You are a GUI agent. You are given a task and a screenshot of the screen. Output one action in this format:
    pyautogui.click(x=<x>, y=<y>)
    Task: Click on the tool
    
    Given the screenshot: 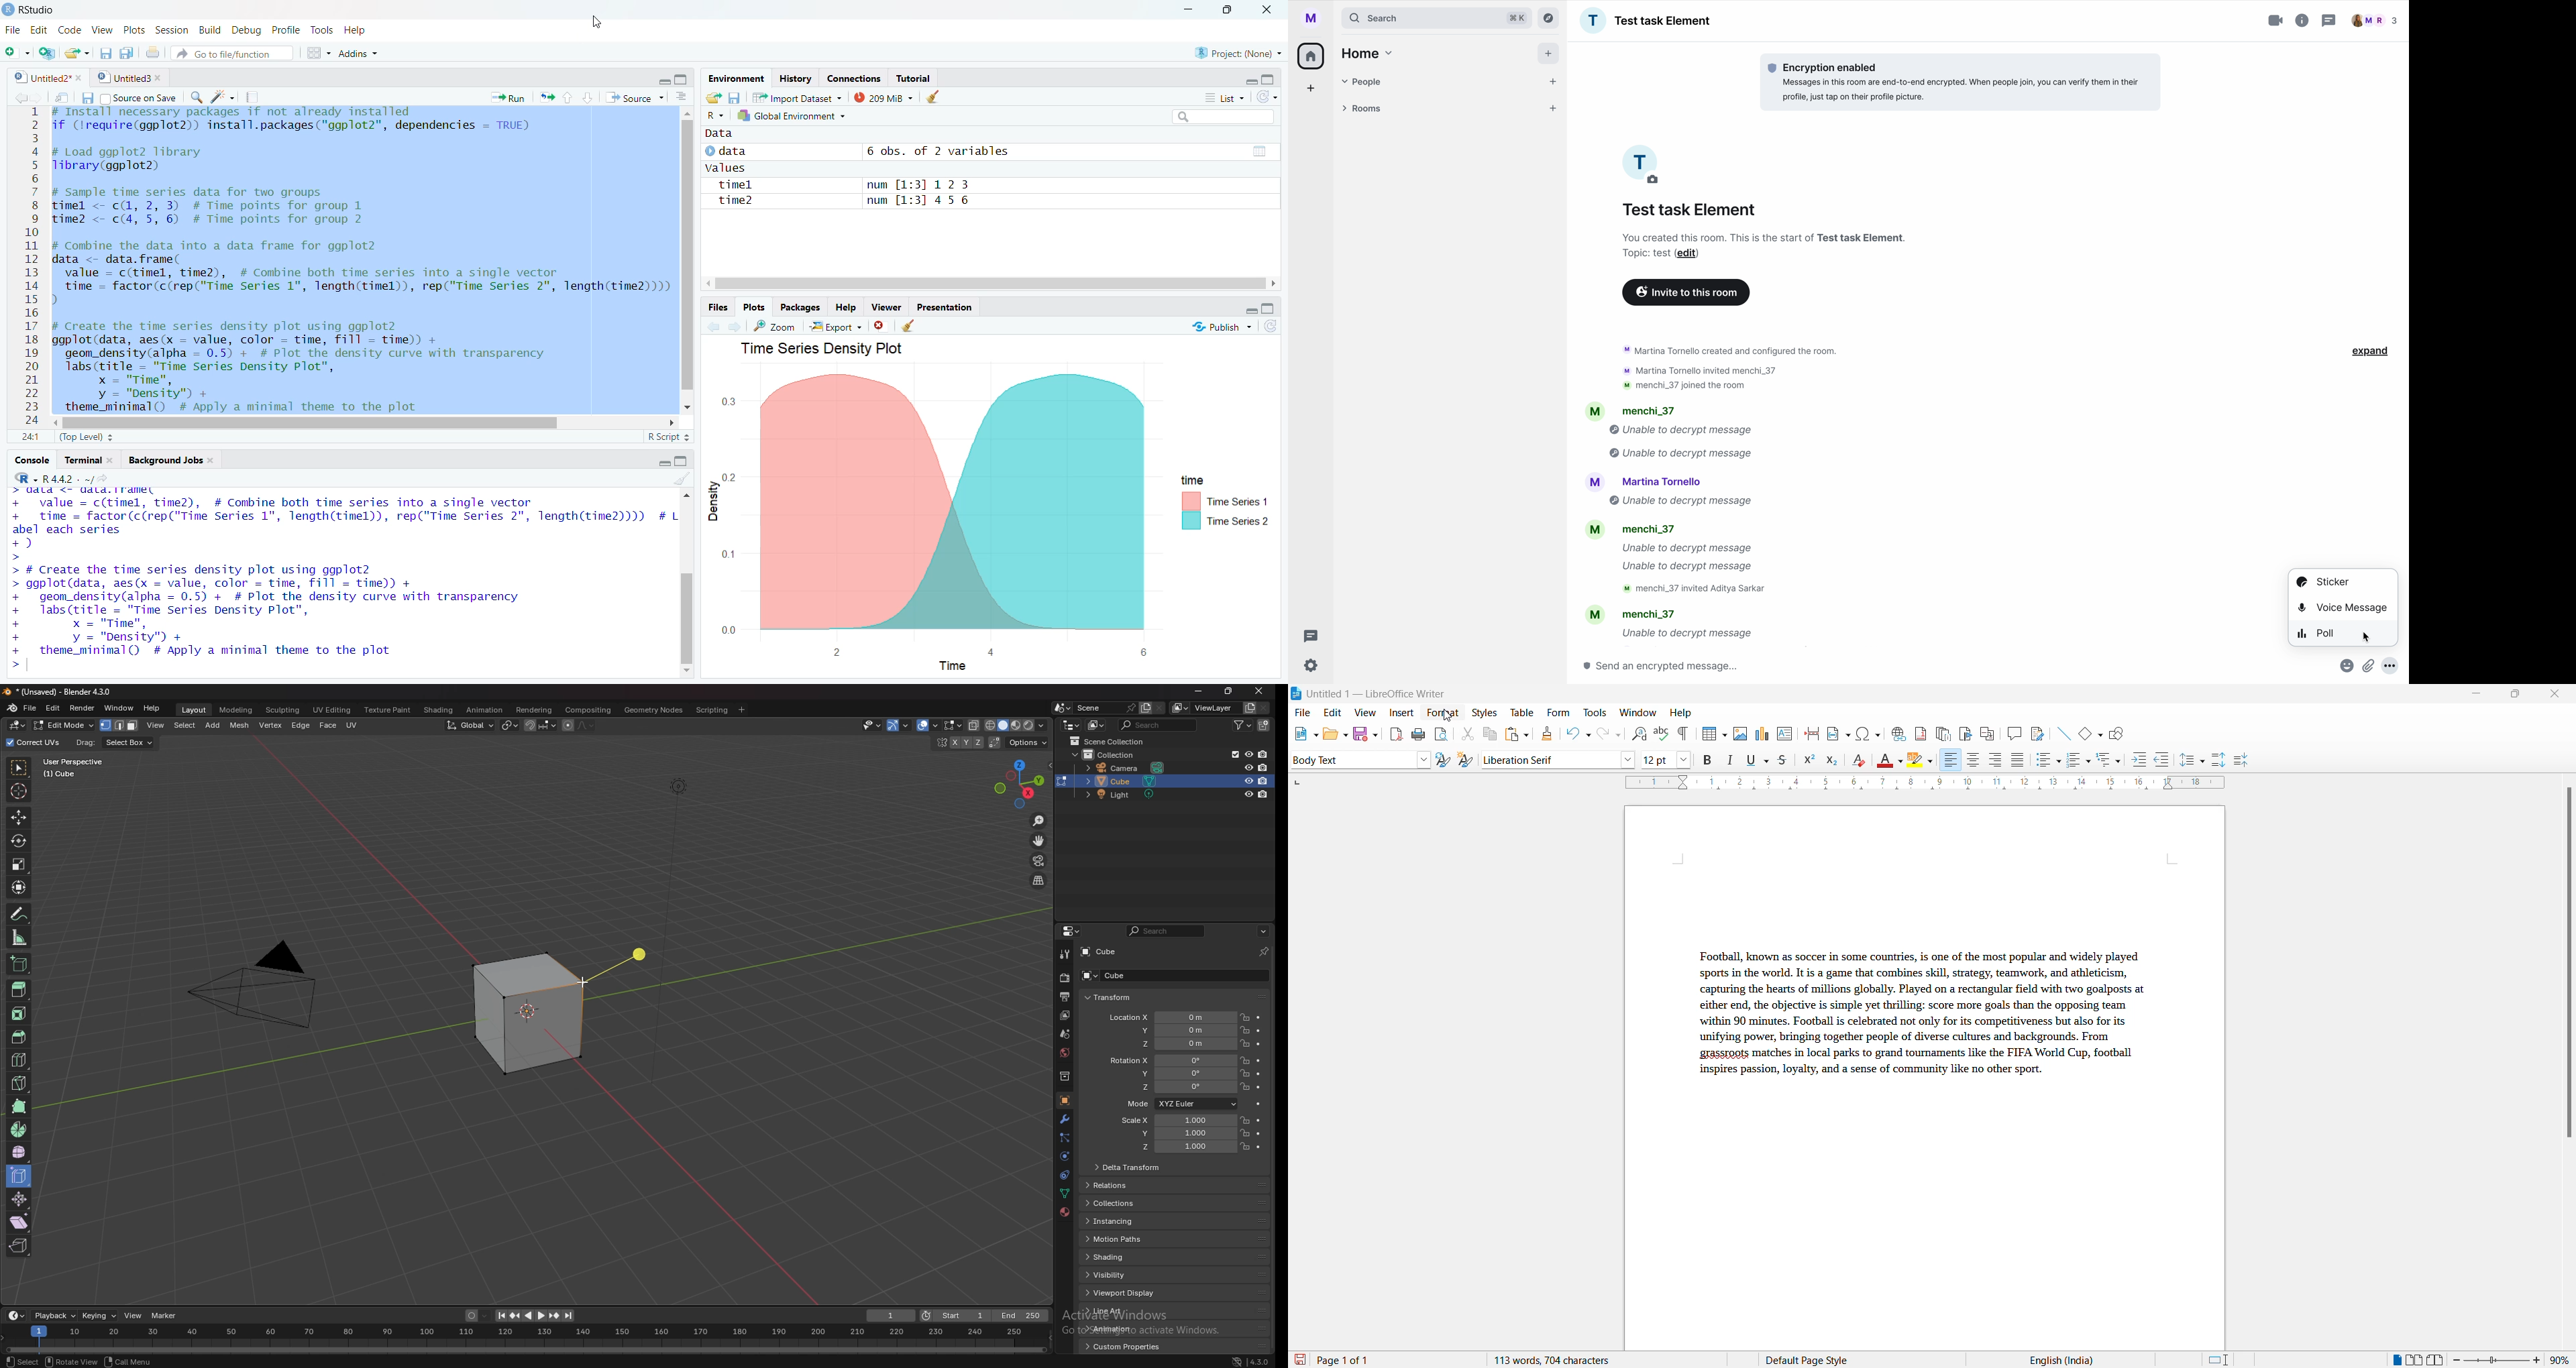 What is the action you would take?
    pyautogui.click(x=1065, y=954)
    